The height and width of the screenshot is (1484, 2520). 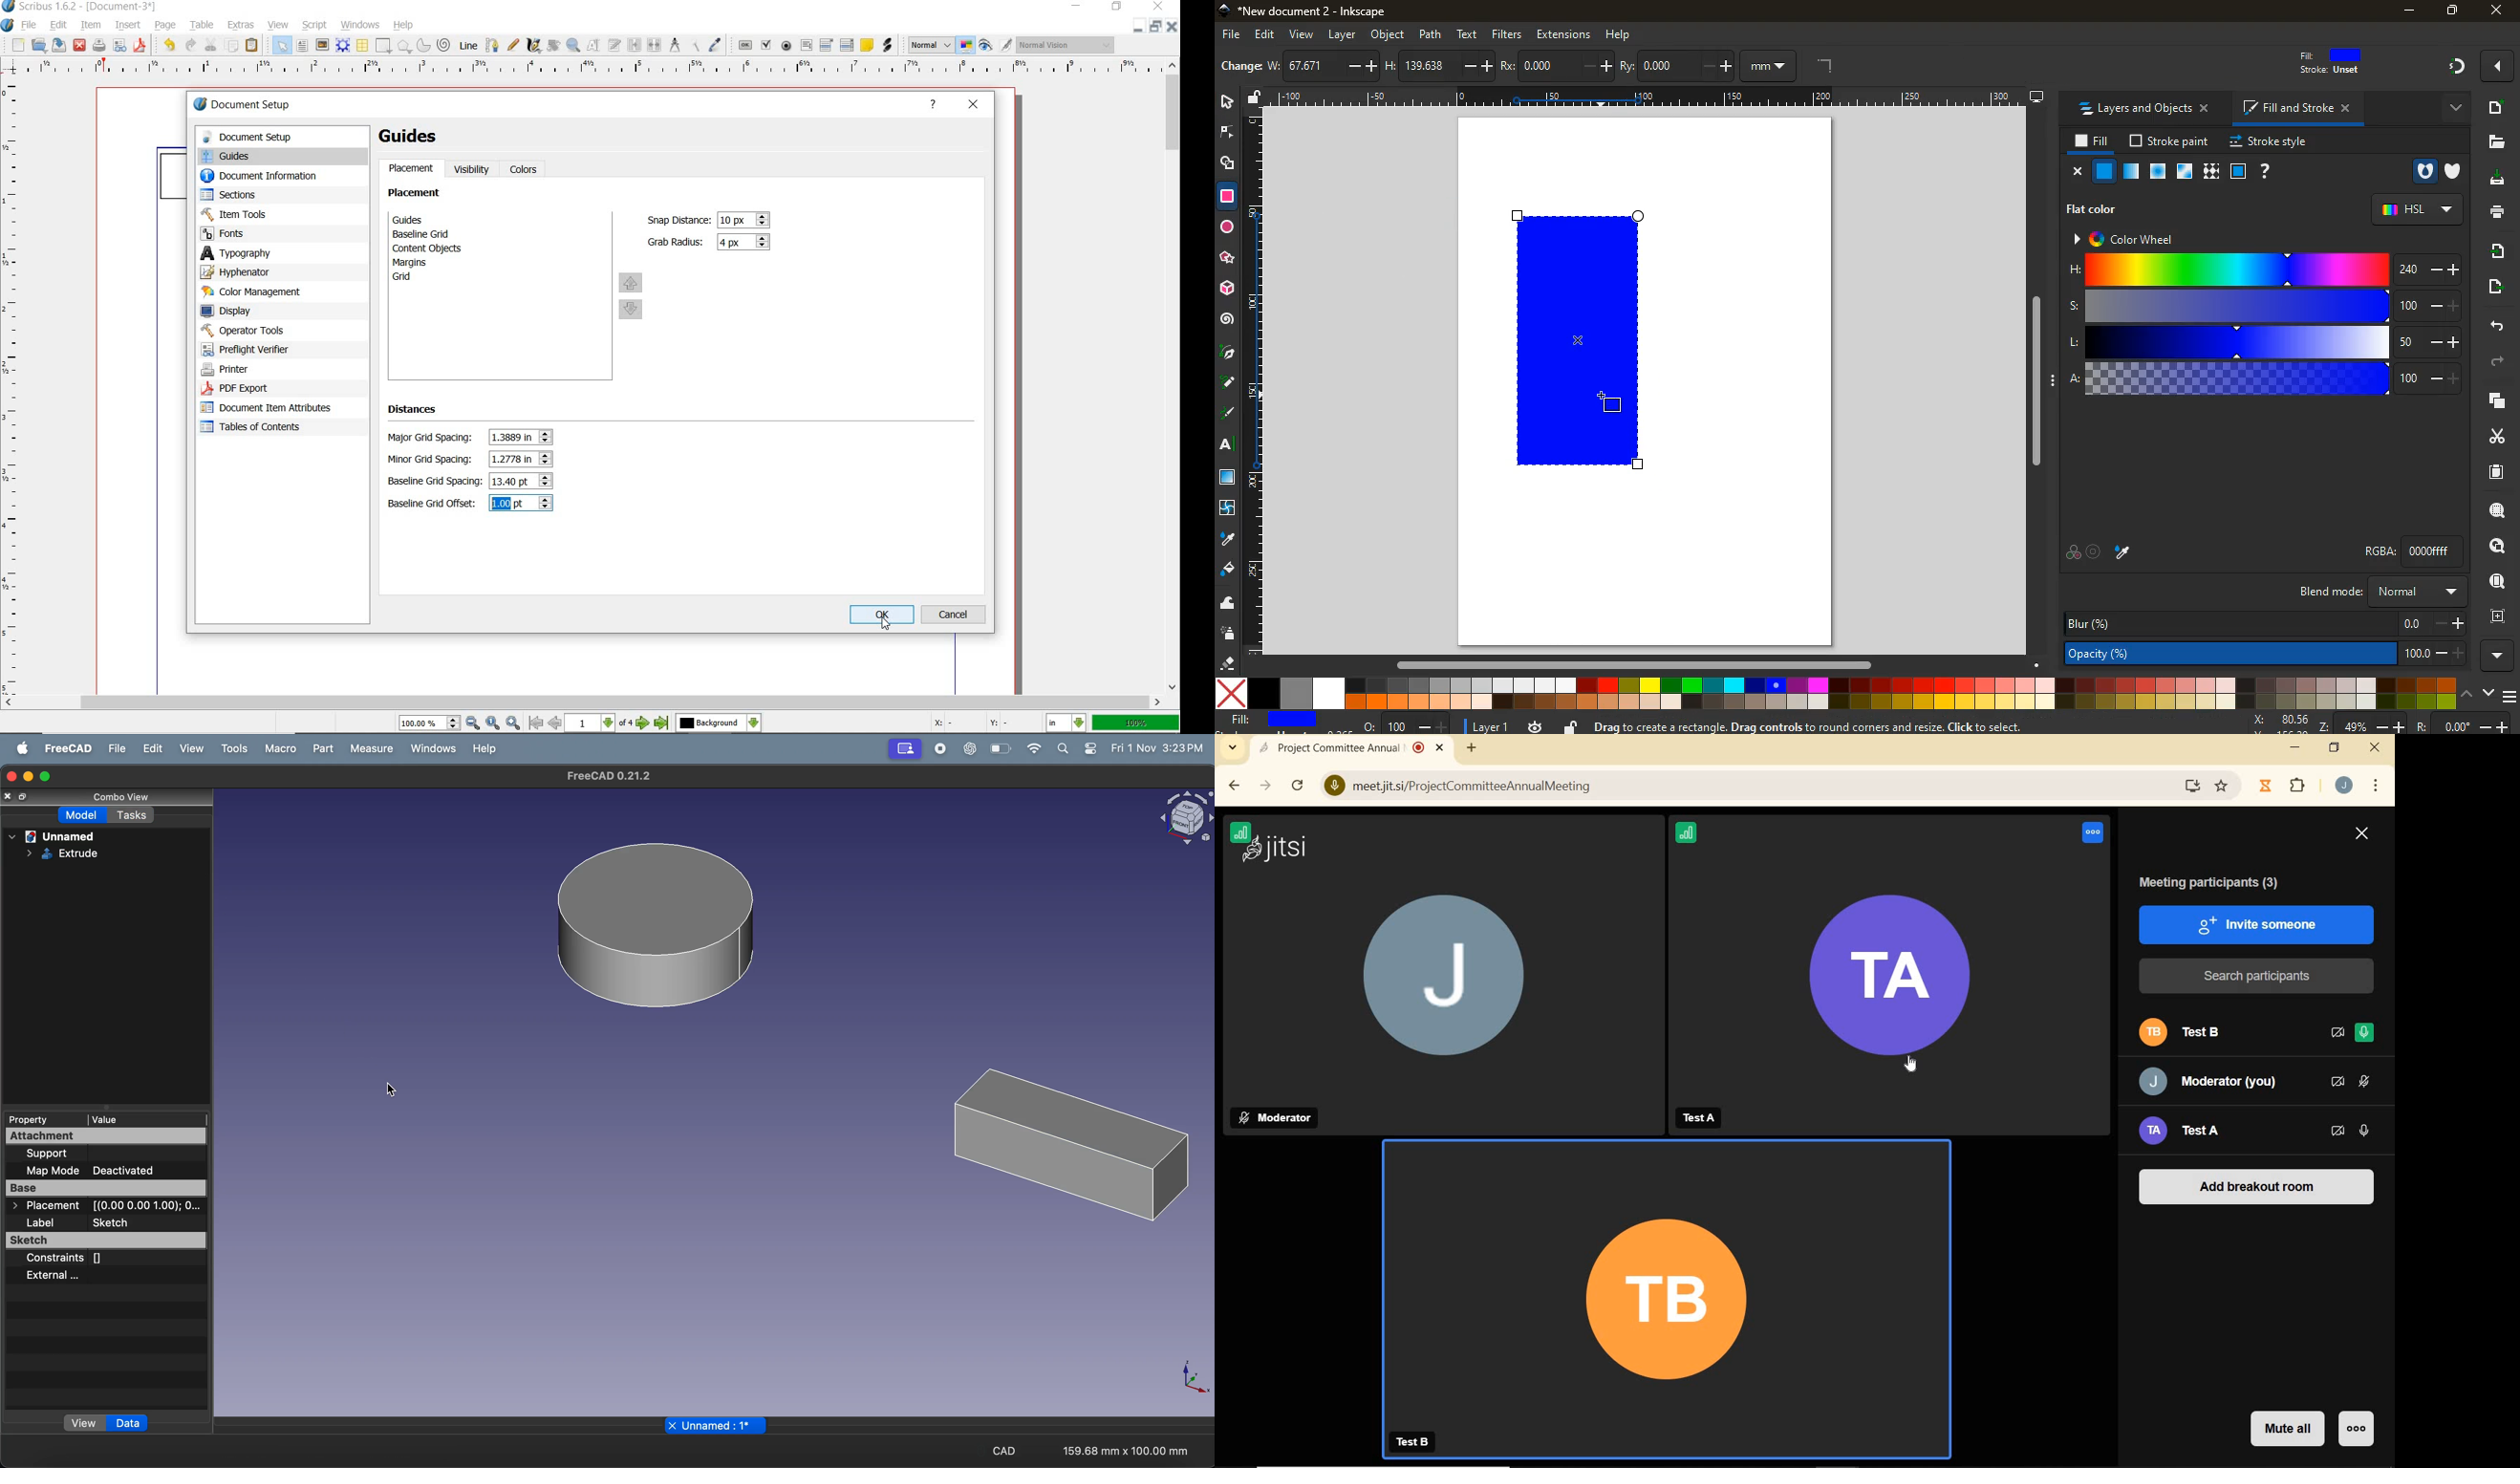 What do you see at coordinates (1276, 721) in the screenshot?
I see `fill` at bounding box center [1276, 721].